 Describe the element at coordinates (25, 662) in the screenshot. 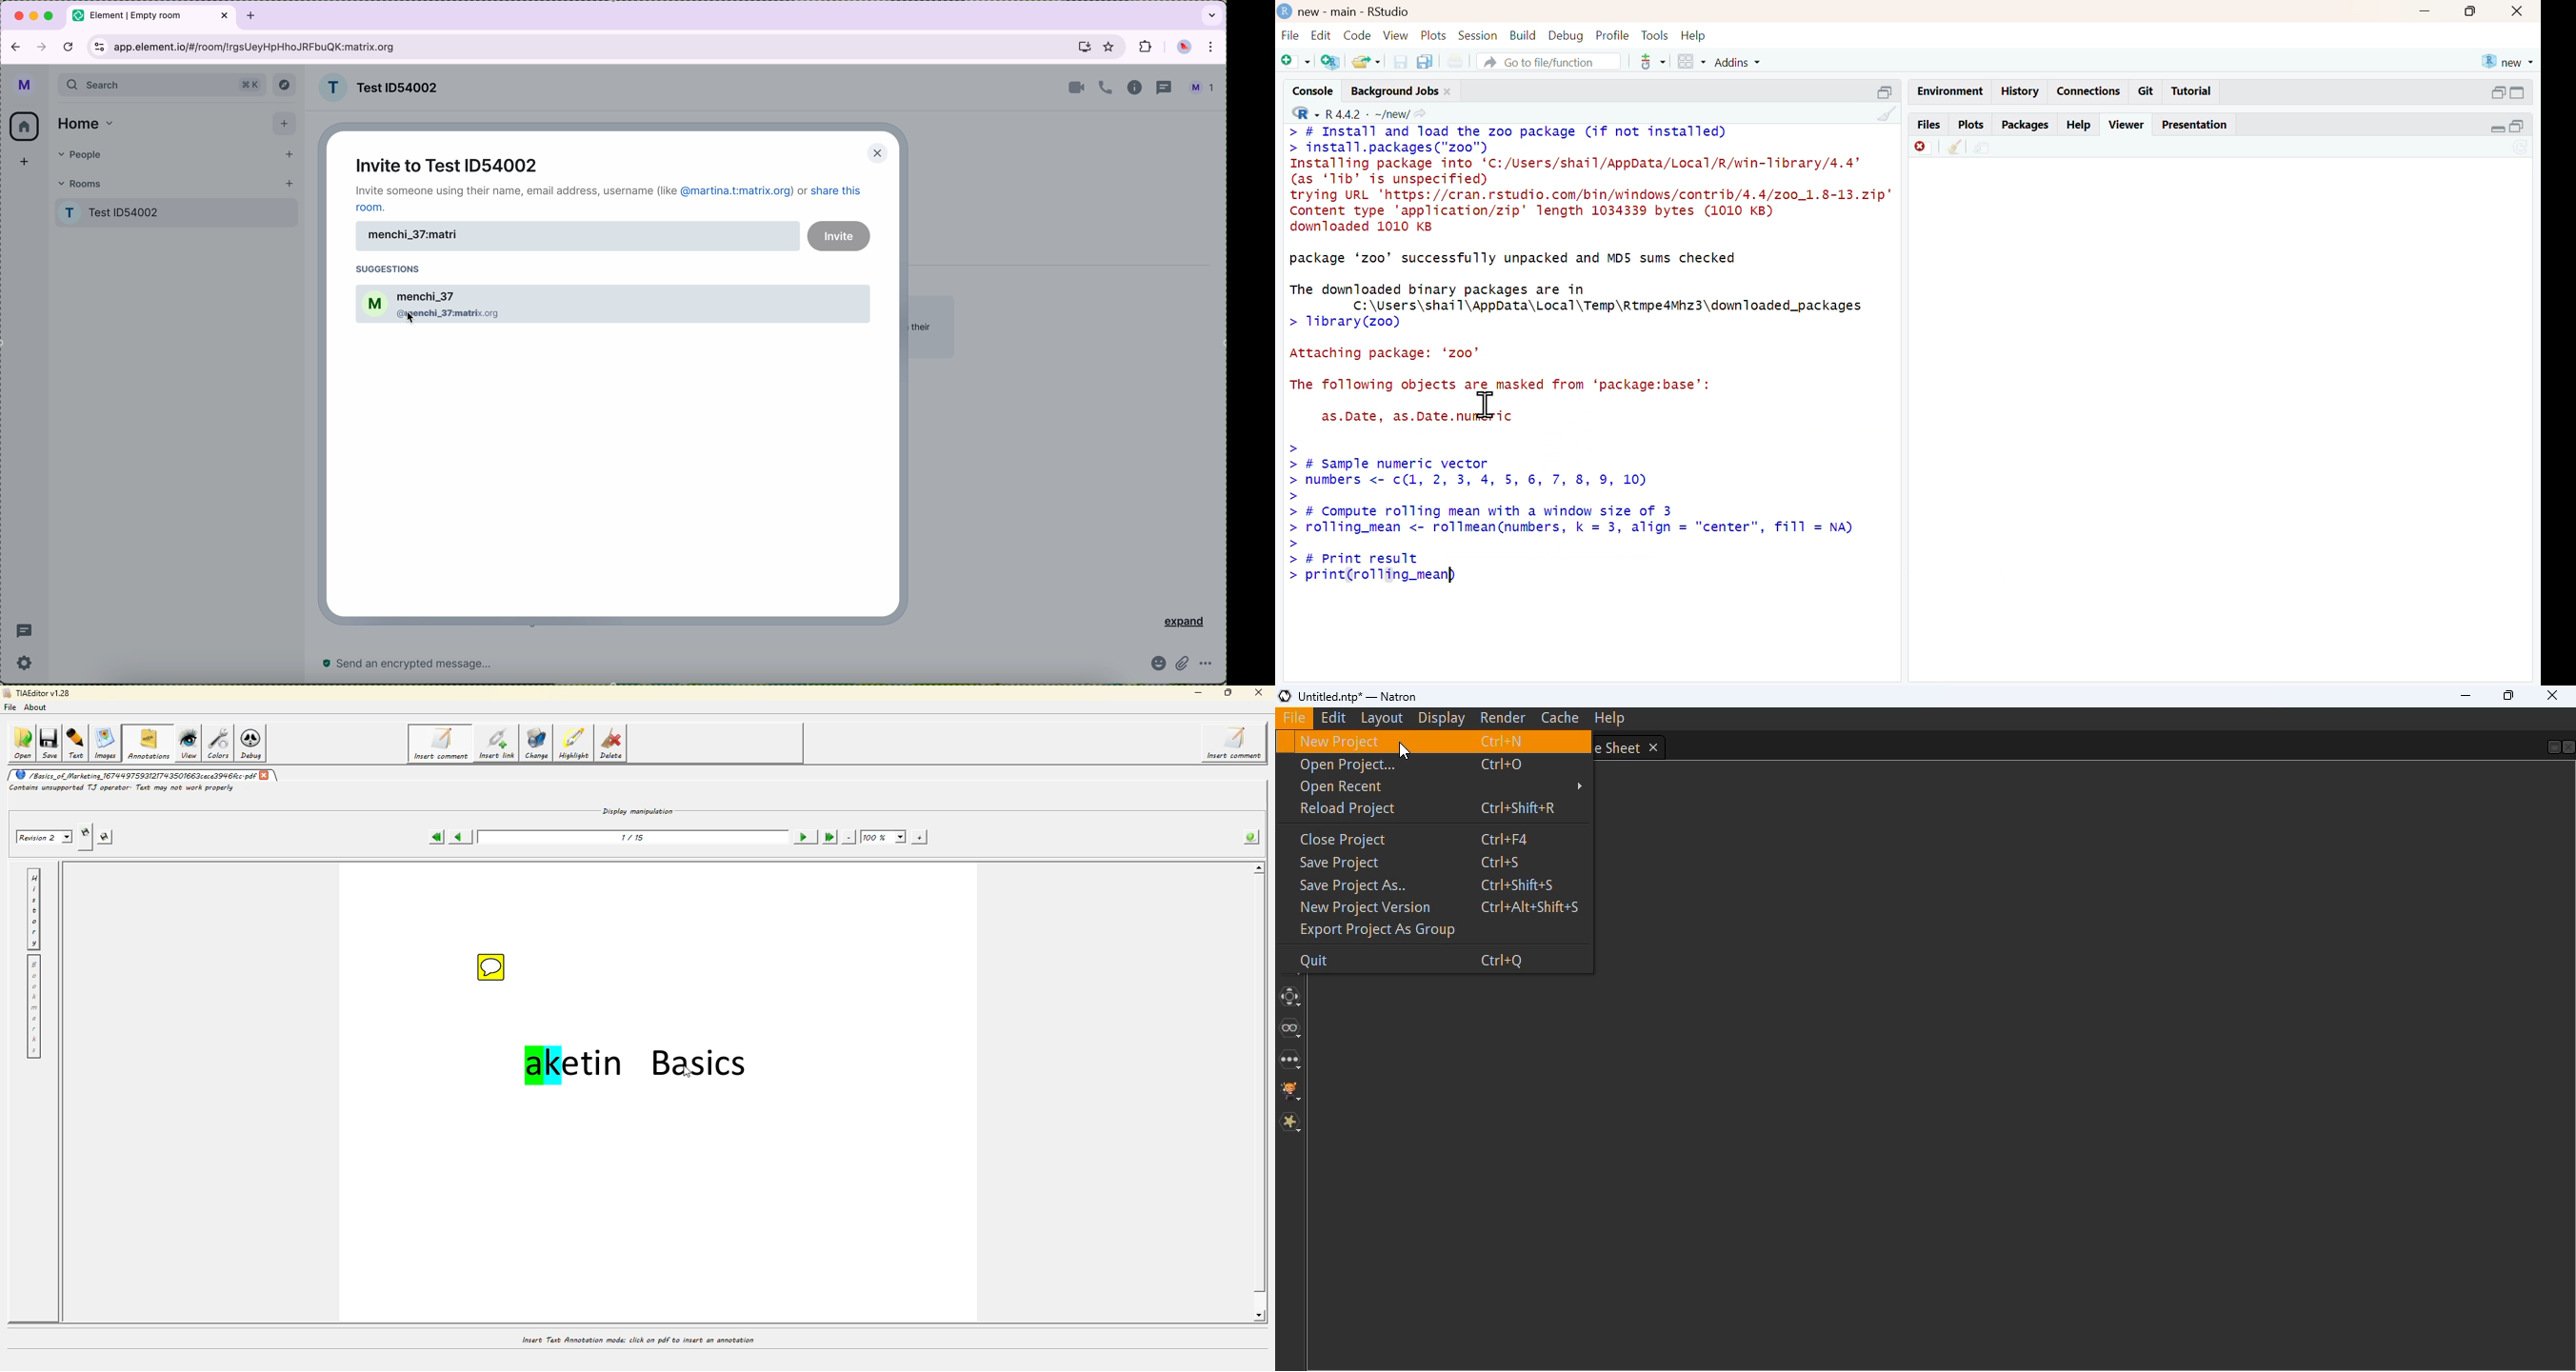

I see `settings` at that location.